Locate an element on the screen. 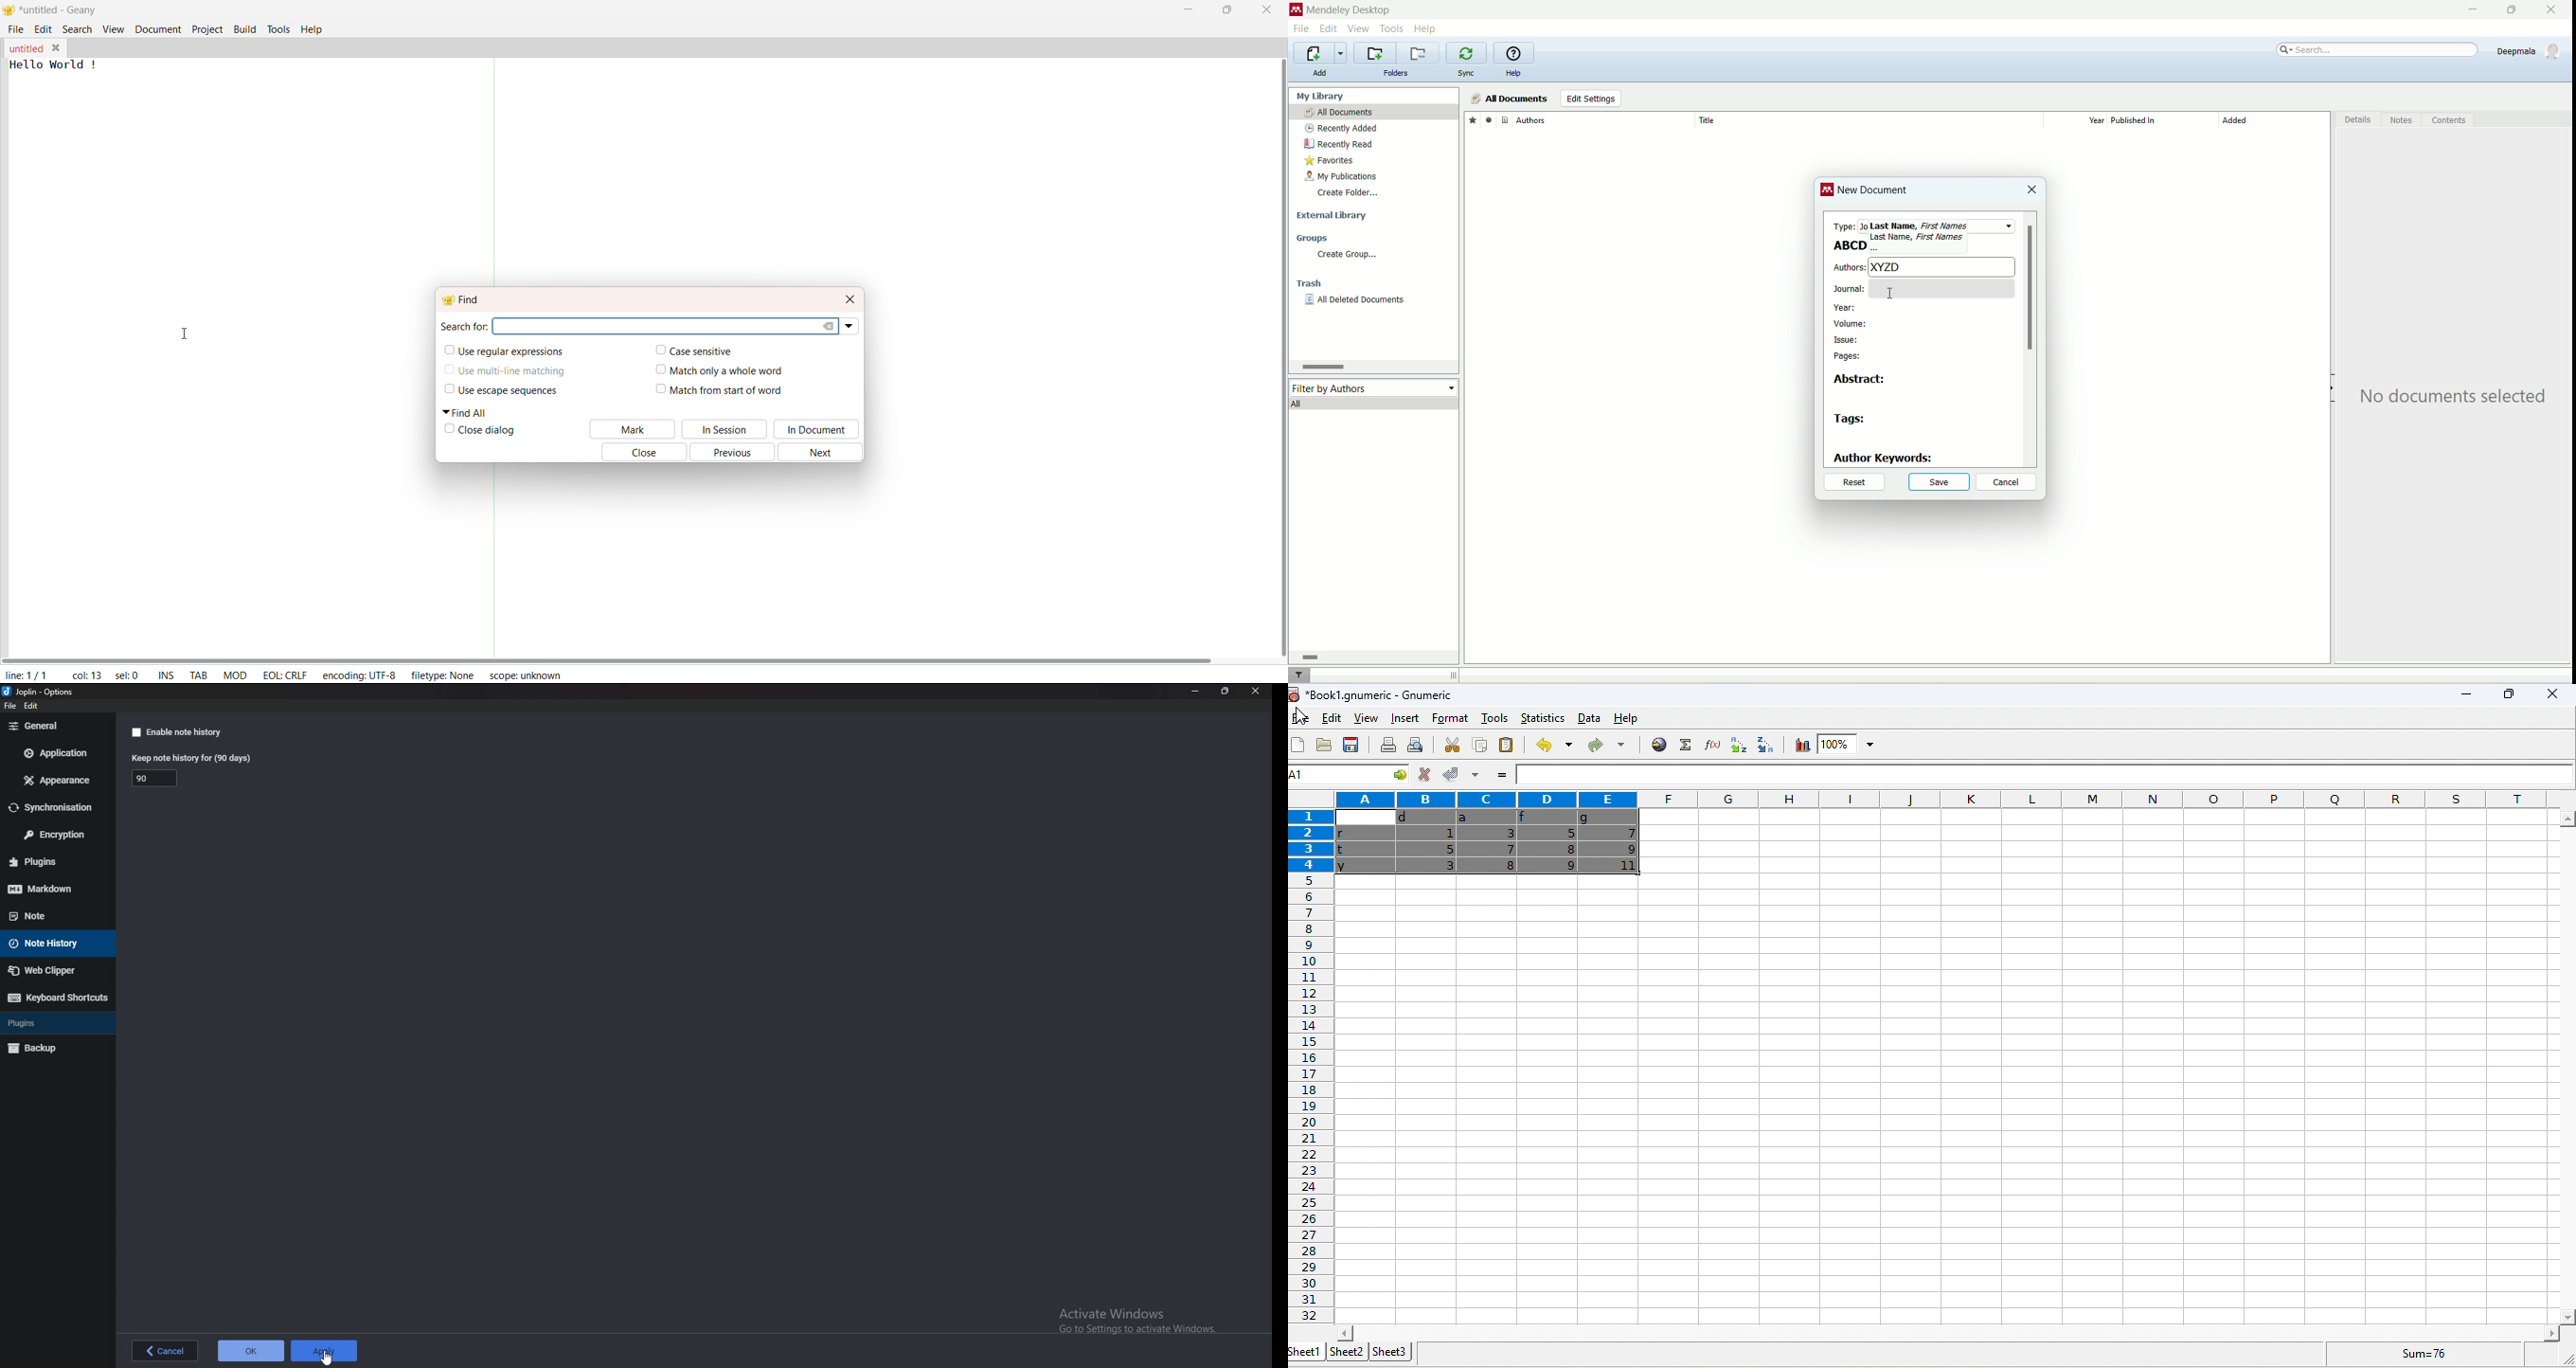 The image size is (2576, 1372). Cursor is located at coordinates (1893, 294).